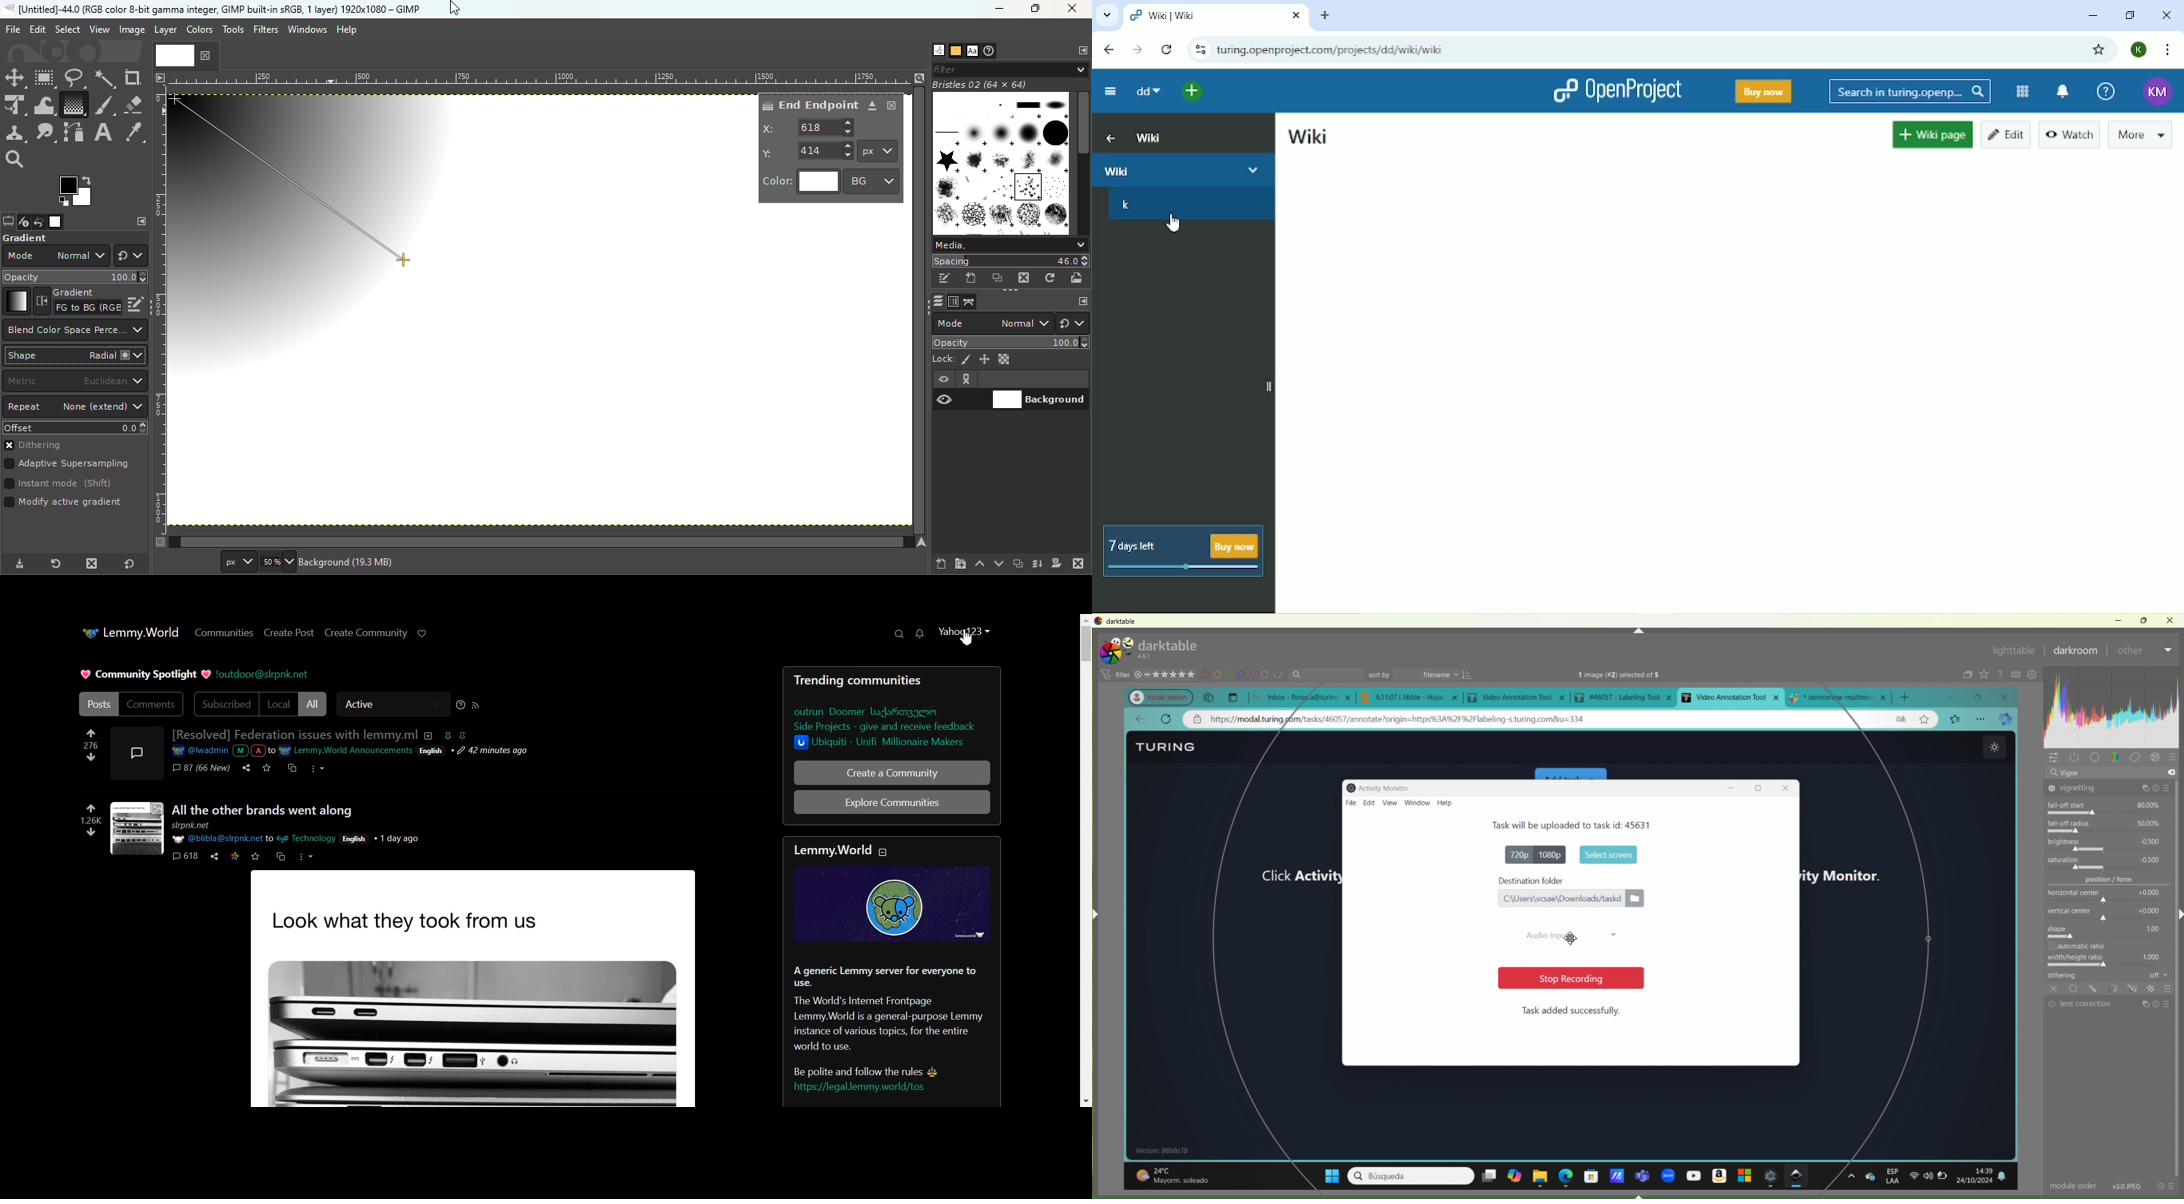 The height and width of the screenshot is (1204, 2184). Describe the element at coordinates (1169, 747) in the screenshot. I see `Turing` at that location.